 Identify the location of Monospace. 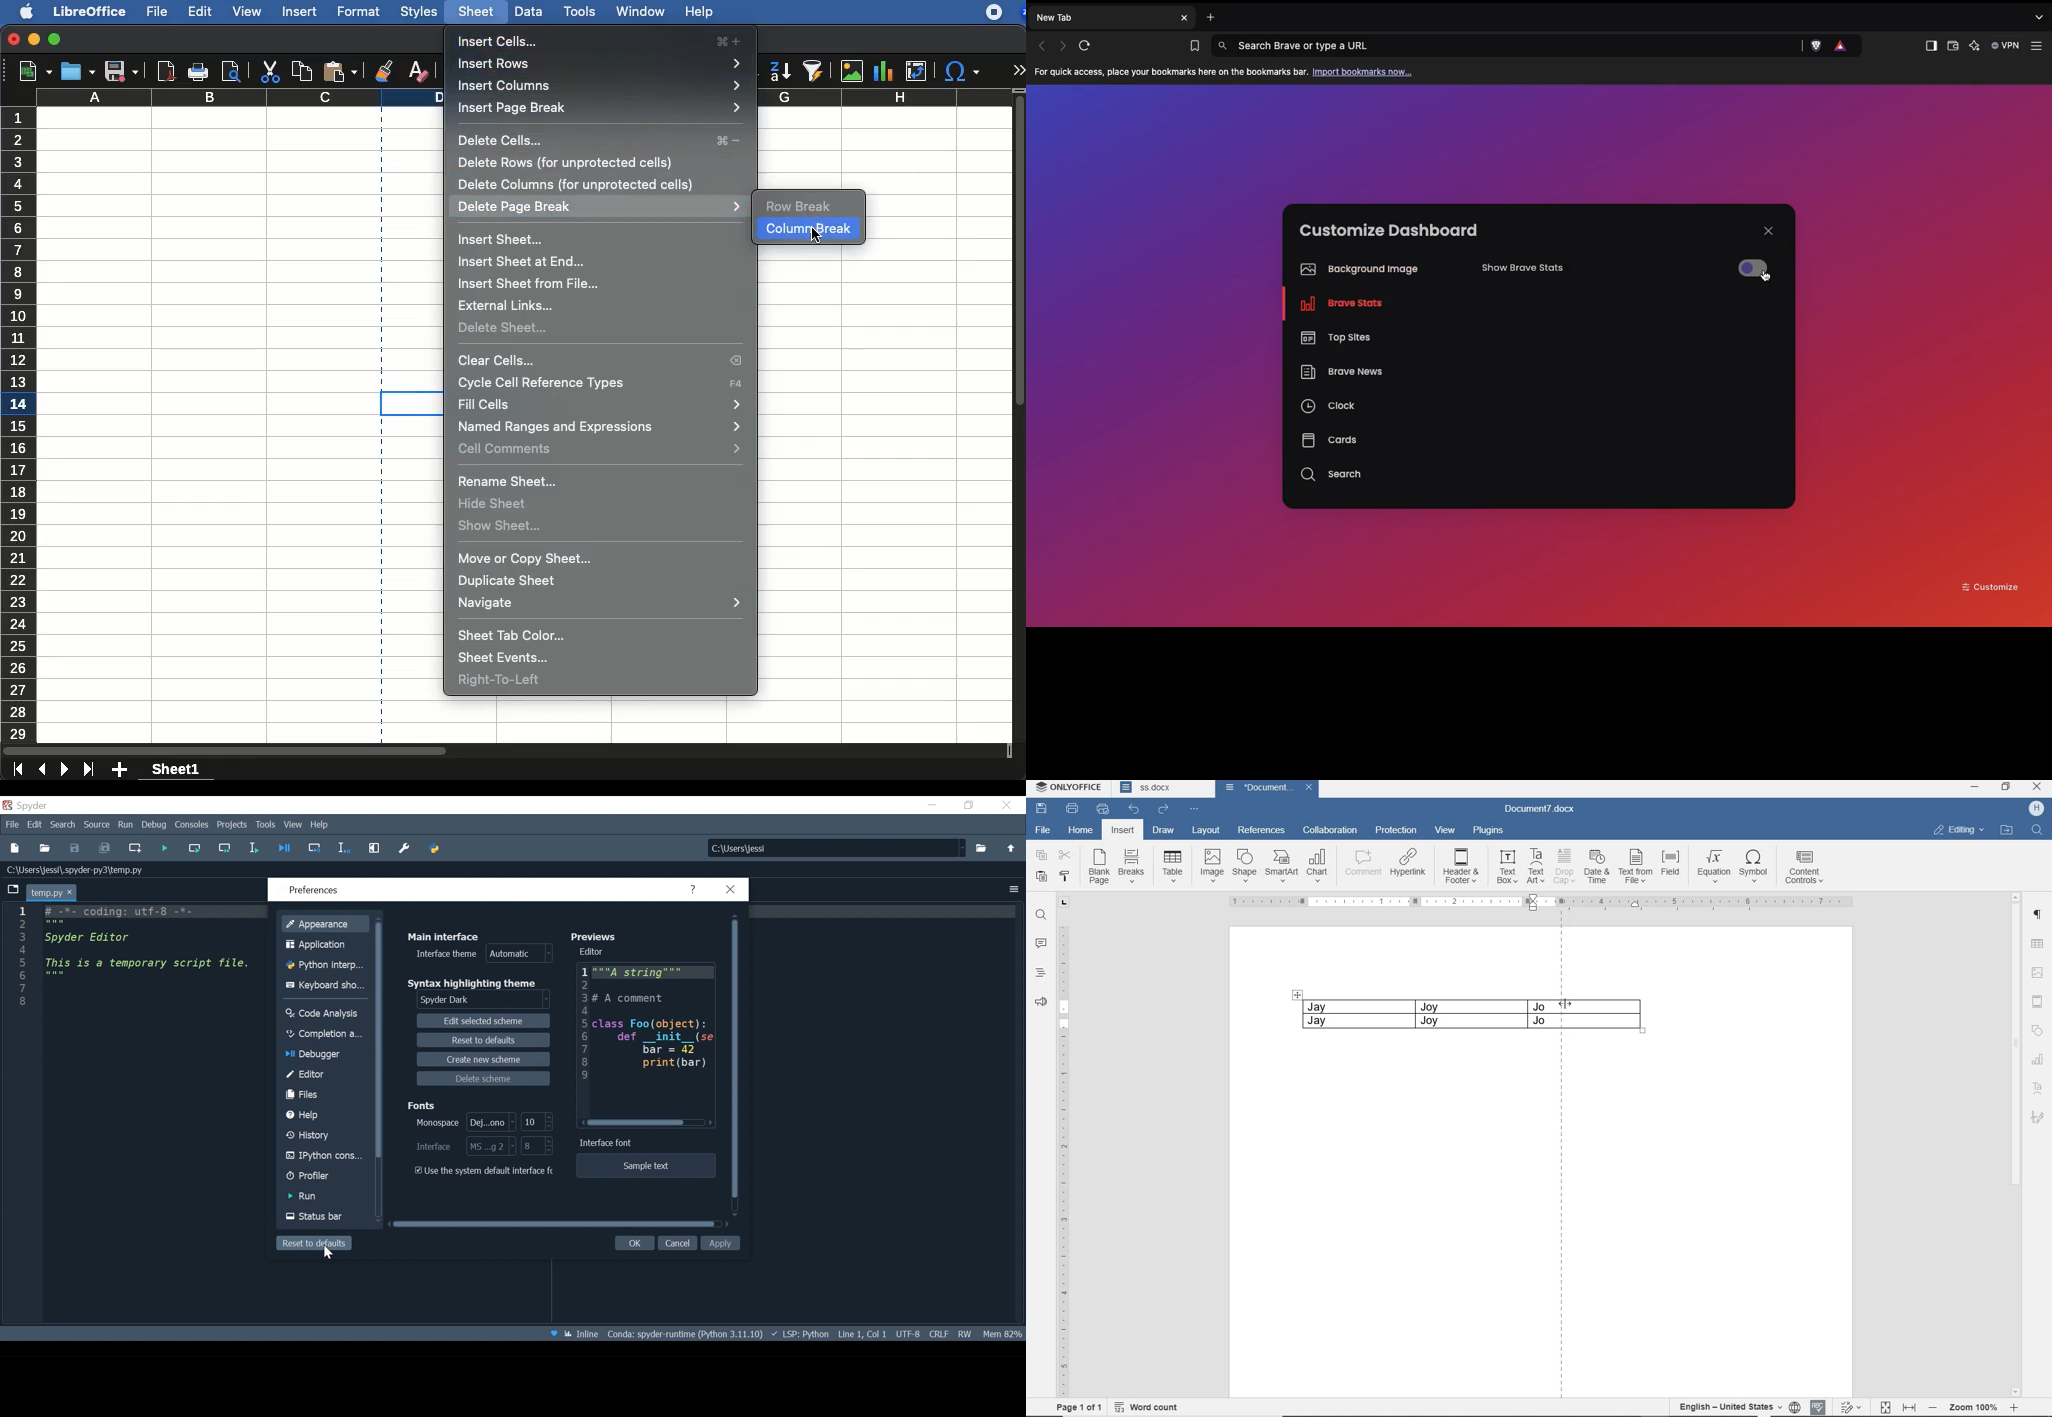
(463, 1123).